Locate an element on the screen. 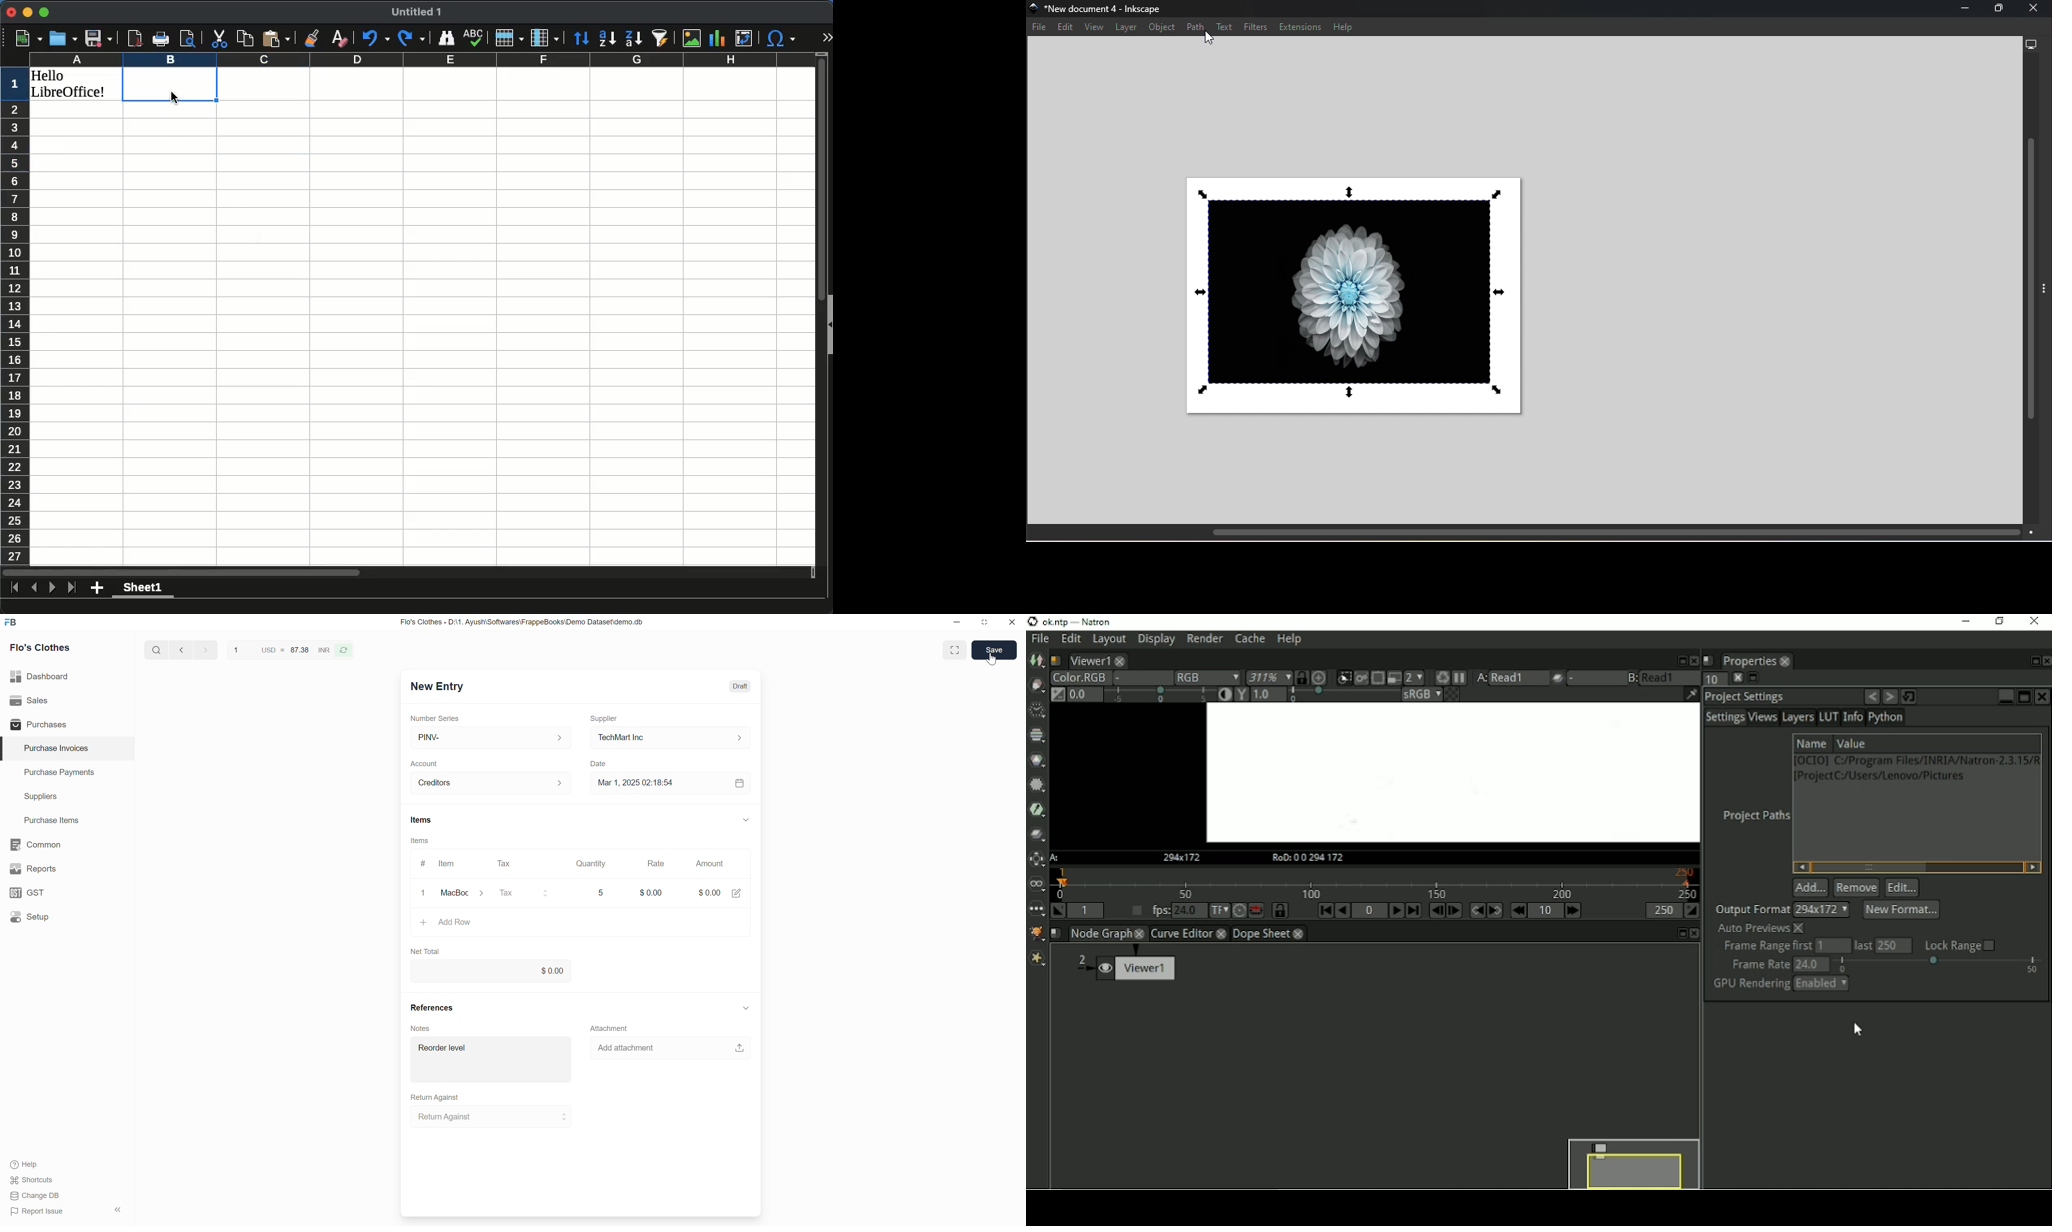 Image resolution: width=2072 pixels, height=1232 pixels. Items is located at coordinates (420, 840).